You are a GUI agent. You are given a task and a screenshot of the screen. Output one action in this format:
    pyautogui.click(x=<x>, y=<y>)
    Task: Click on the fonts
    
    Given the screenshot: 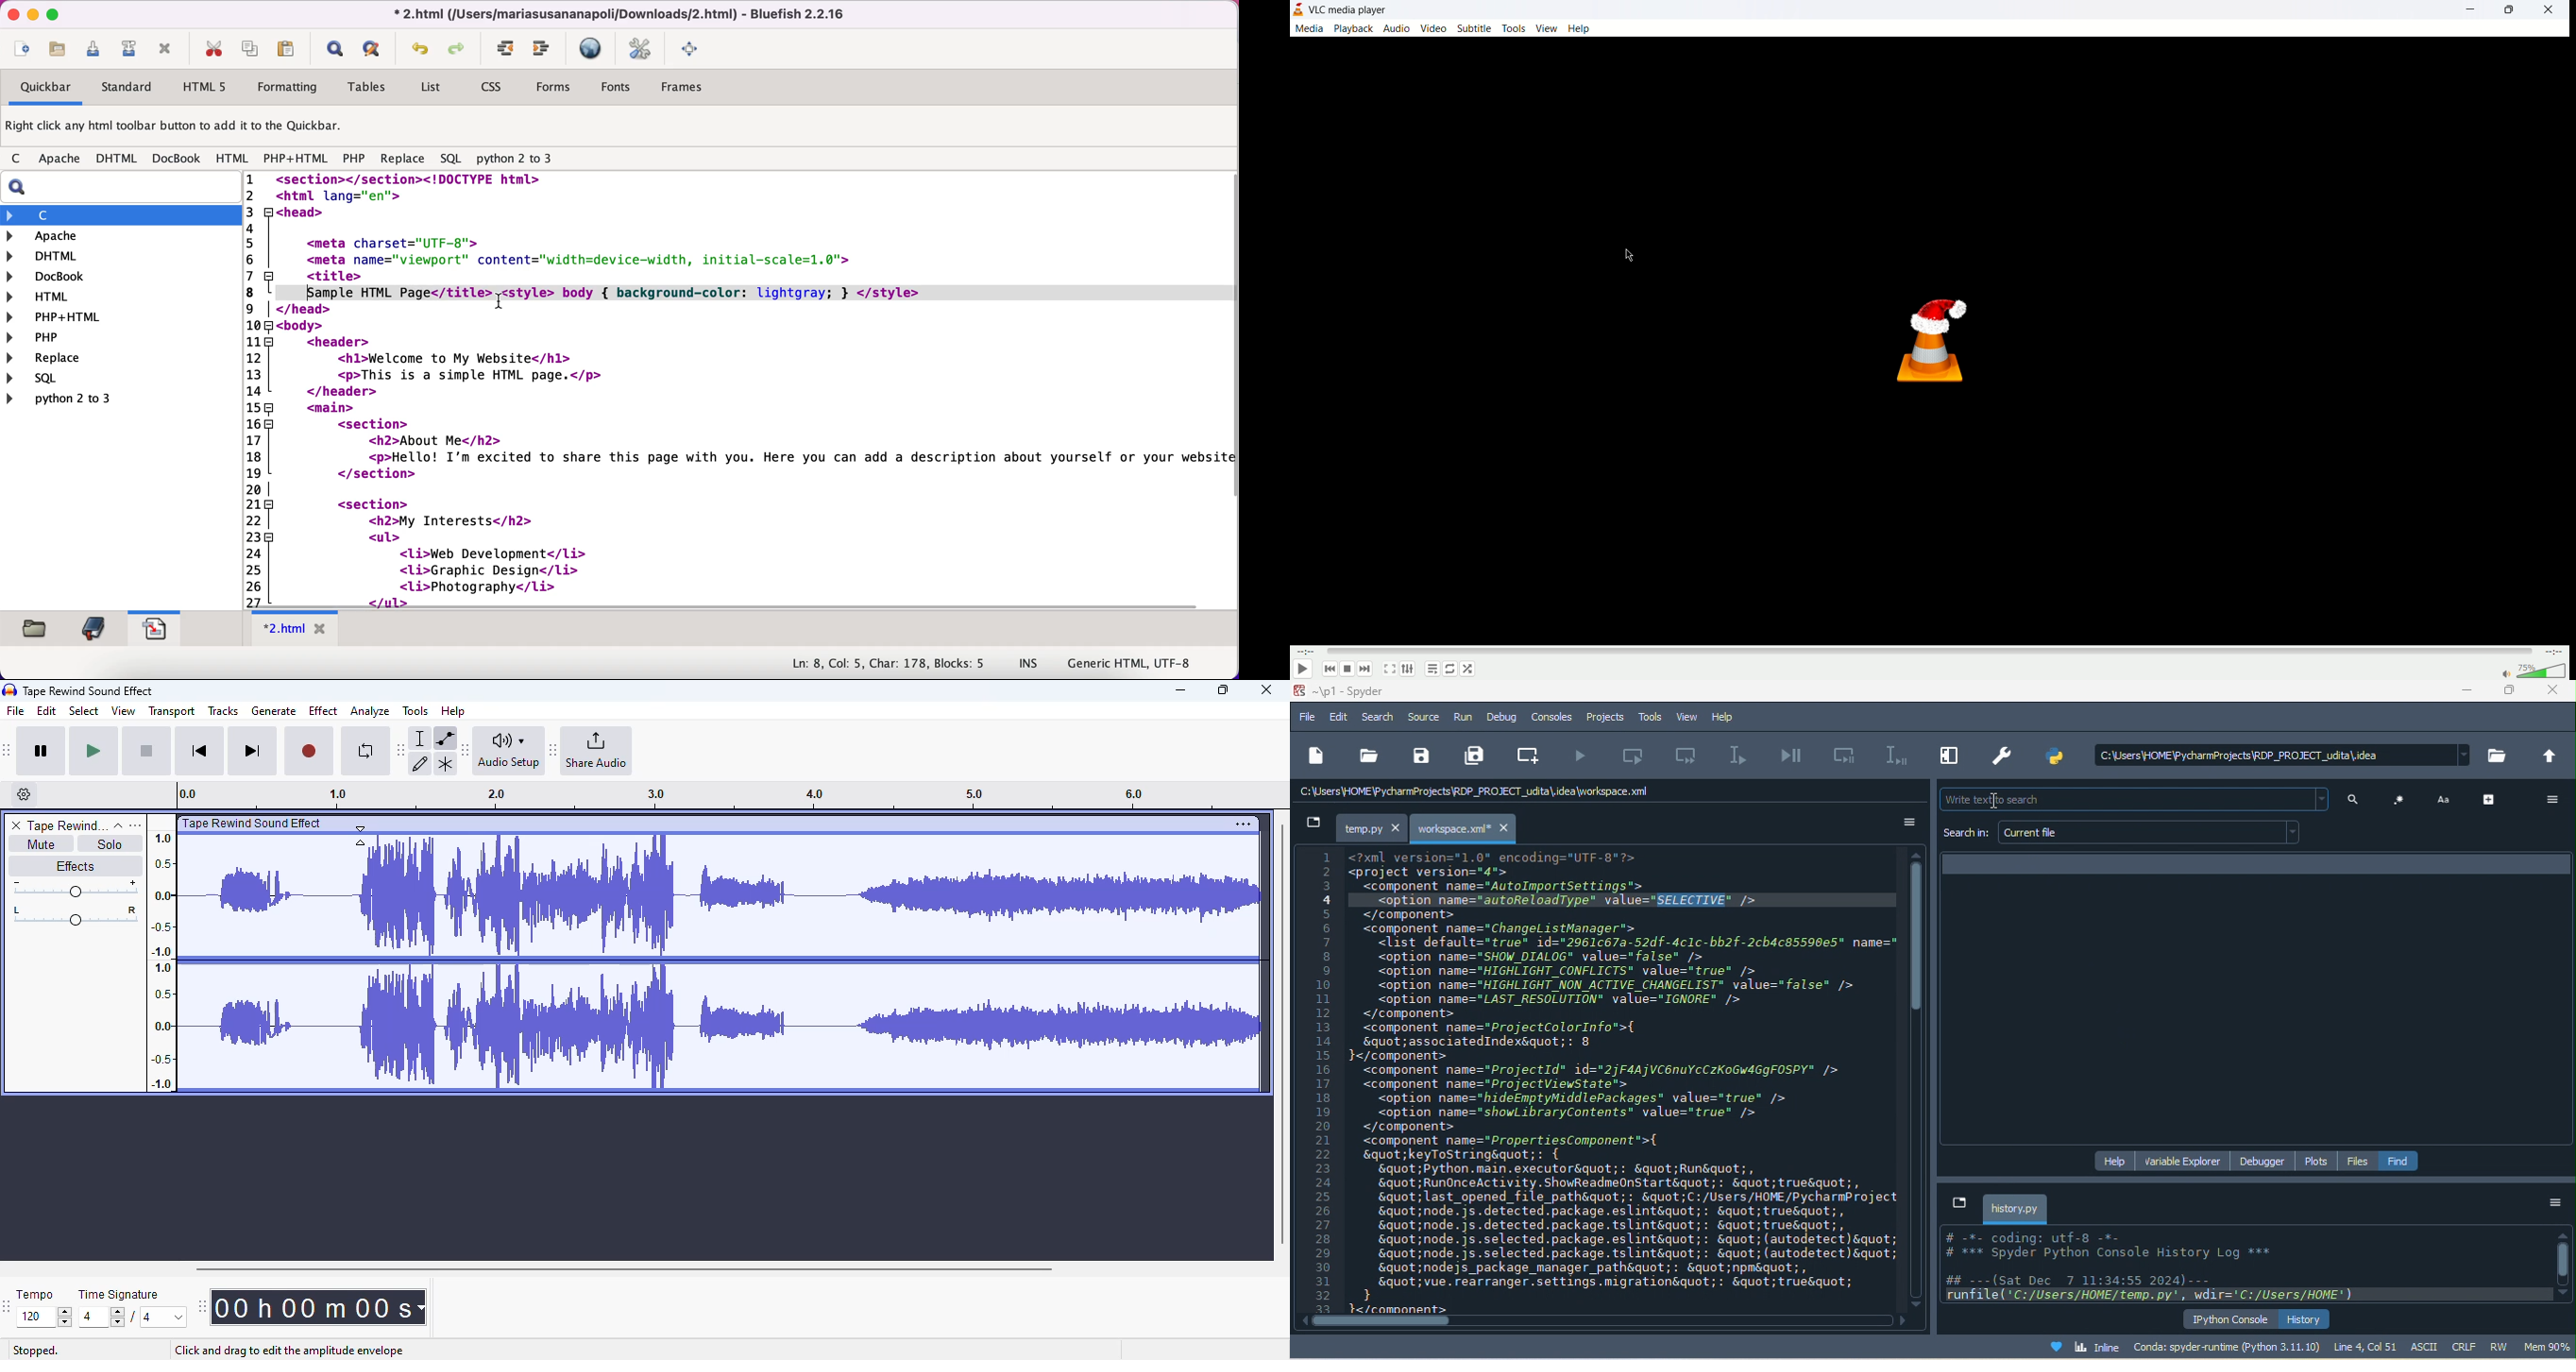 What is the action you would take?
    pyautogui.click(x=616, y=89)
    